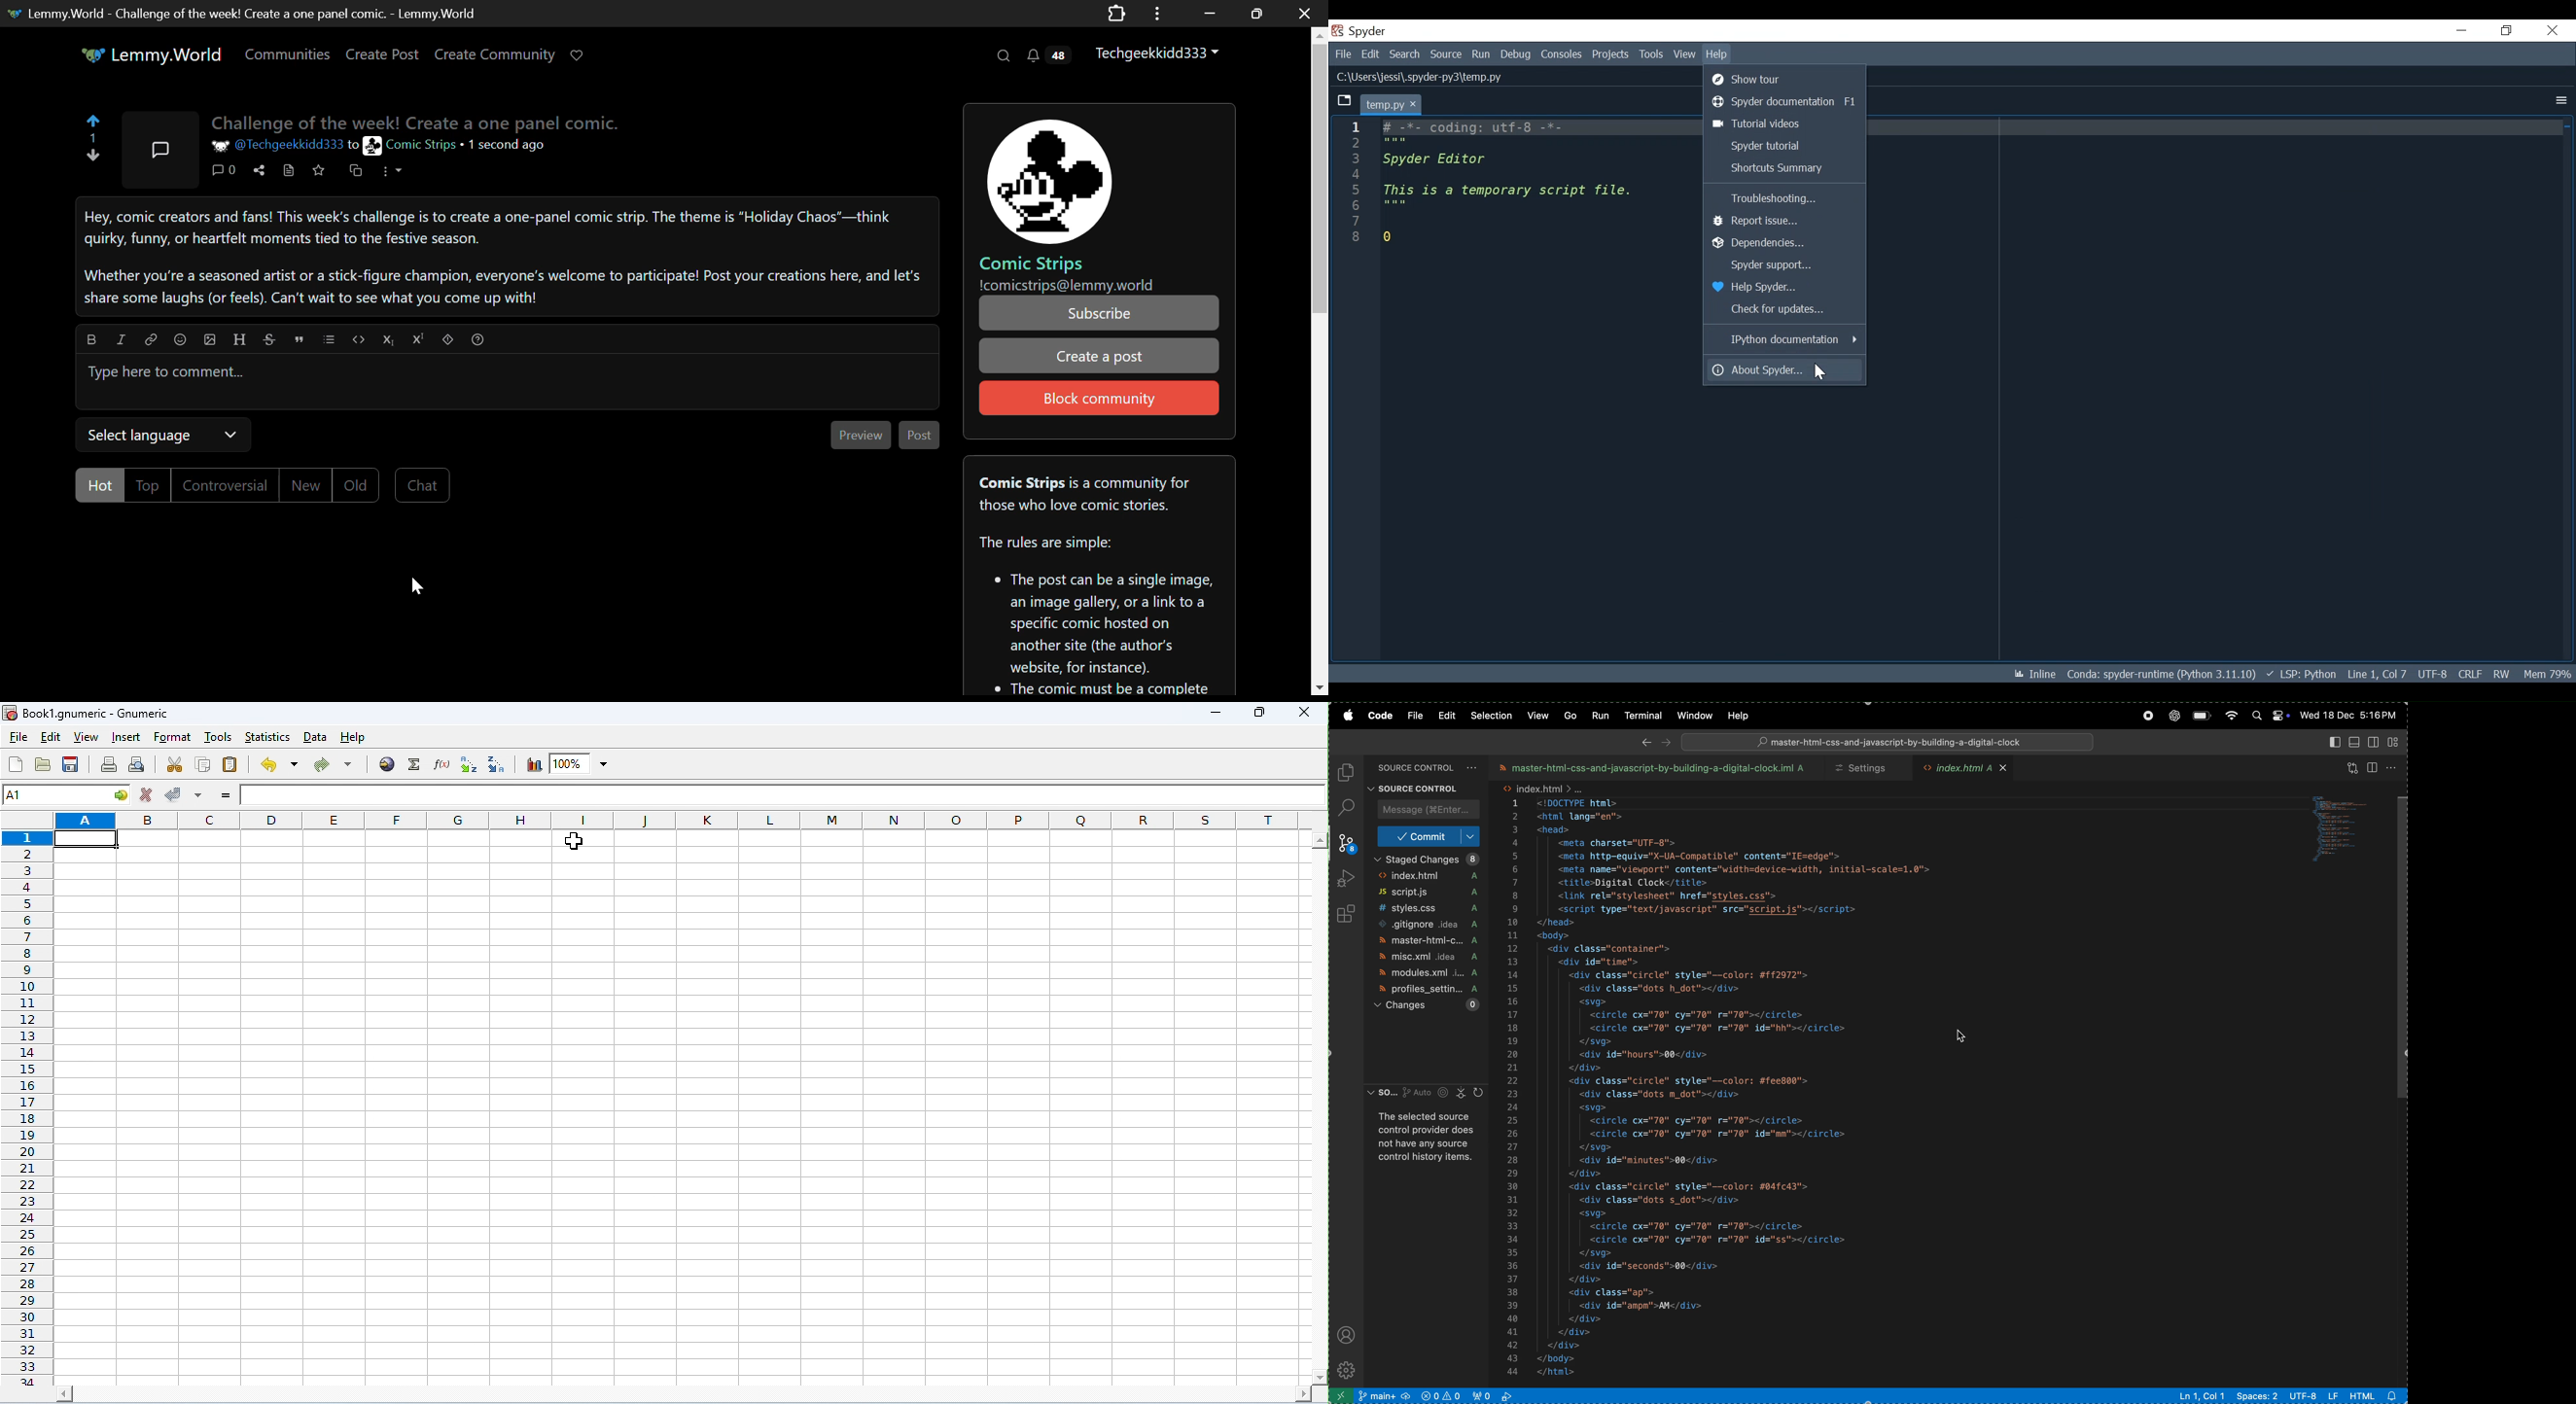 The width and height of the screenshot is (2576, 1428). I want to click on Spyder Documentation, so click(1785, 103).